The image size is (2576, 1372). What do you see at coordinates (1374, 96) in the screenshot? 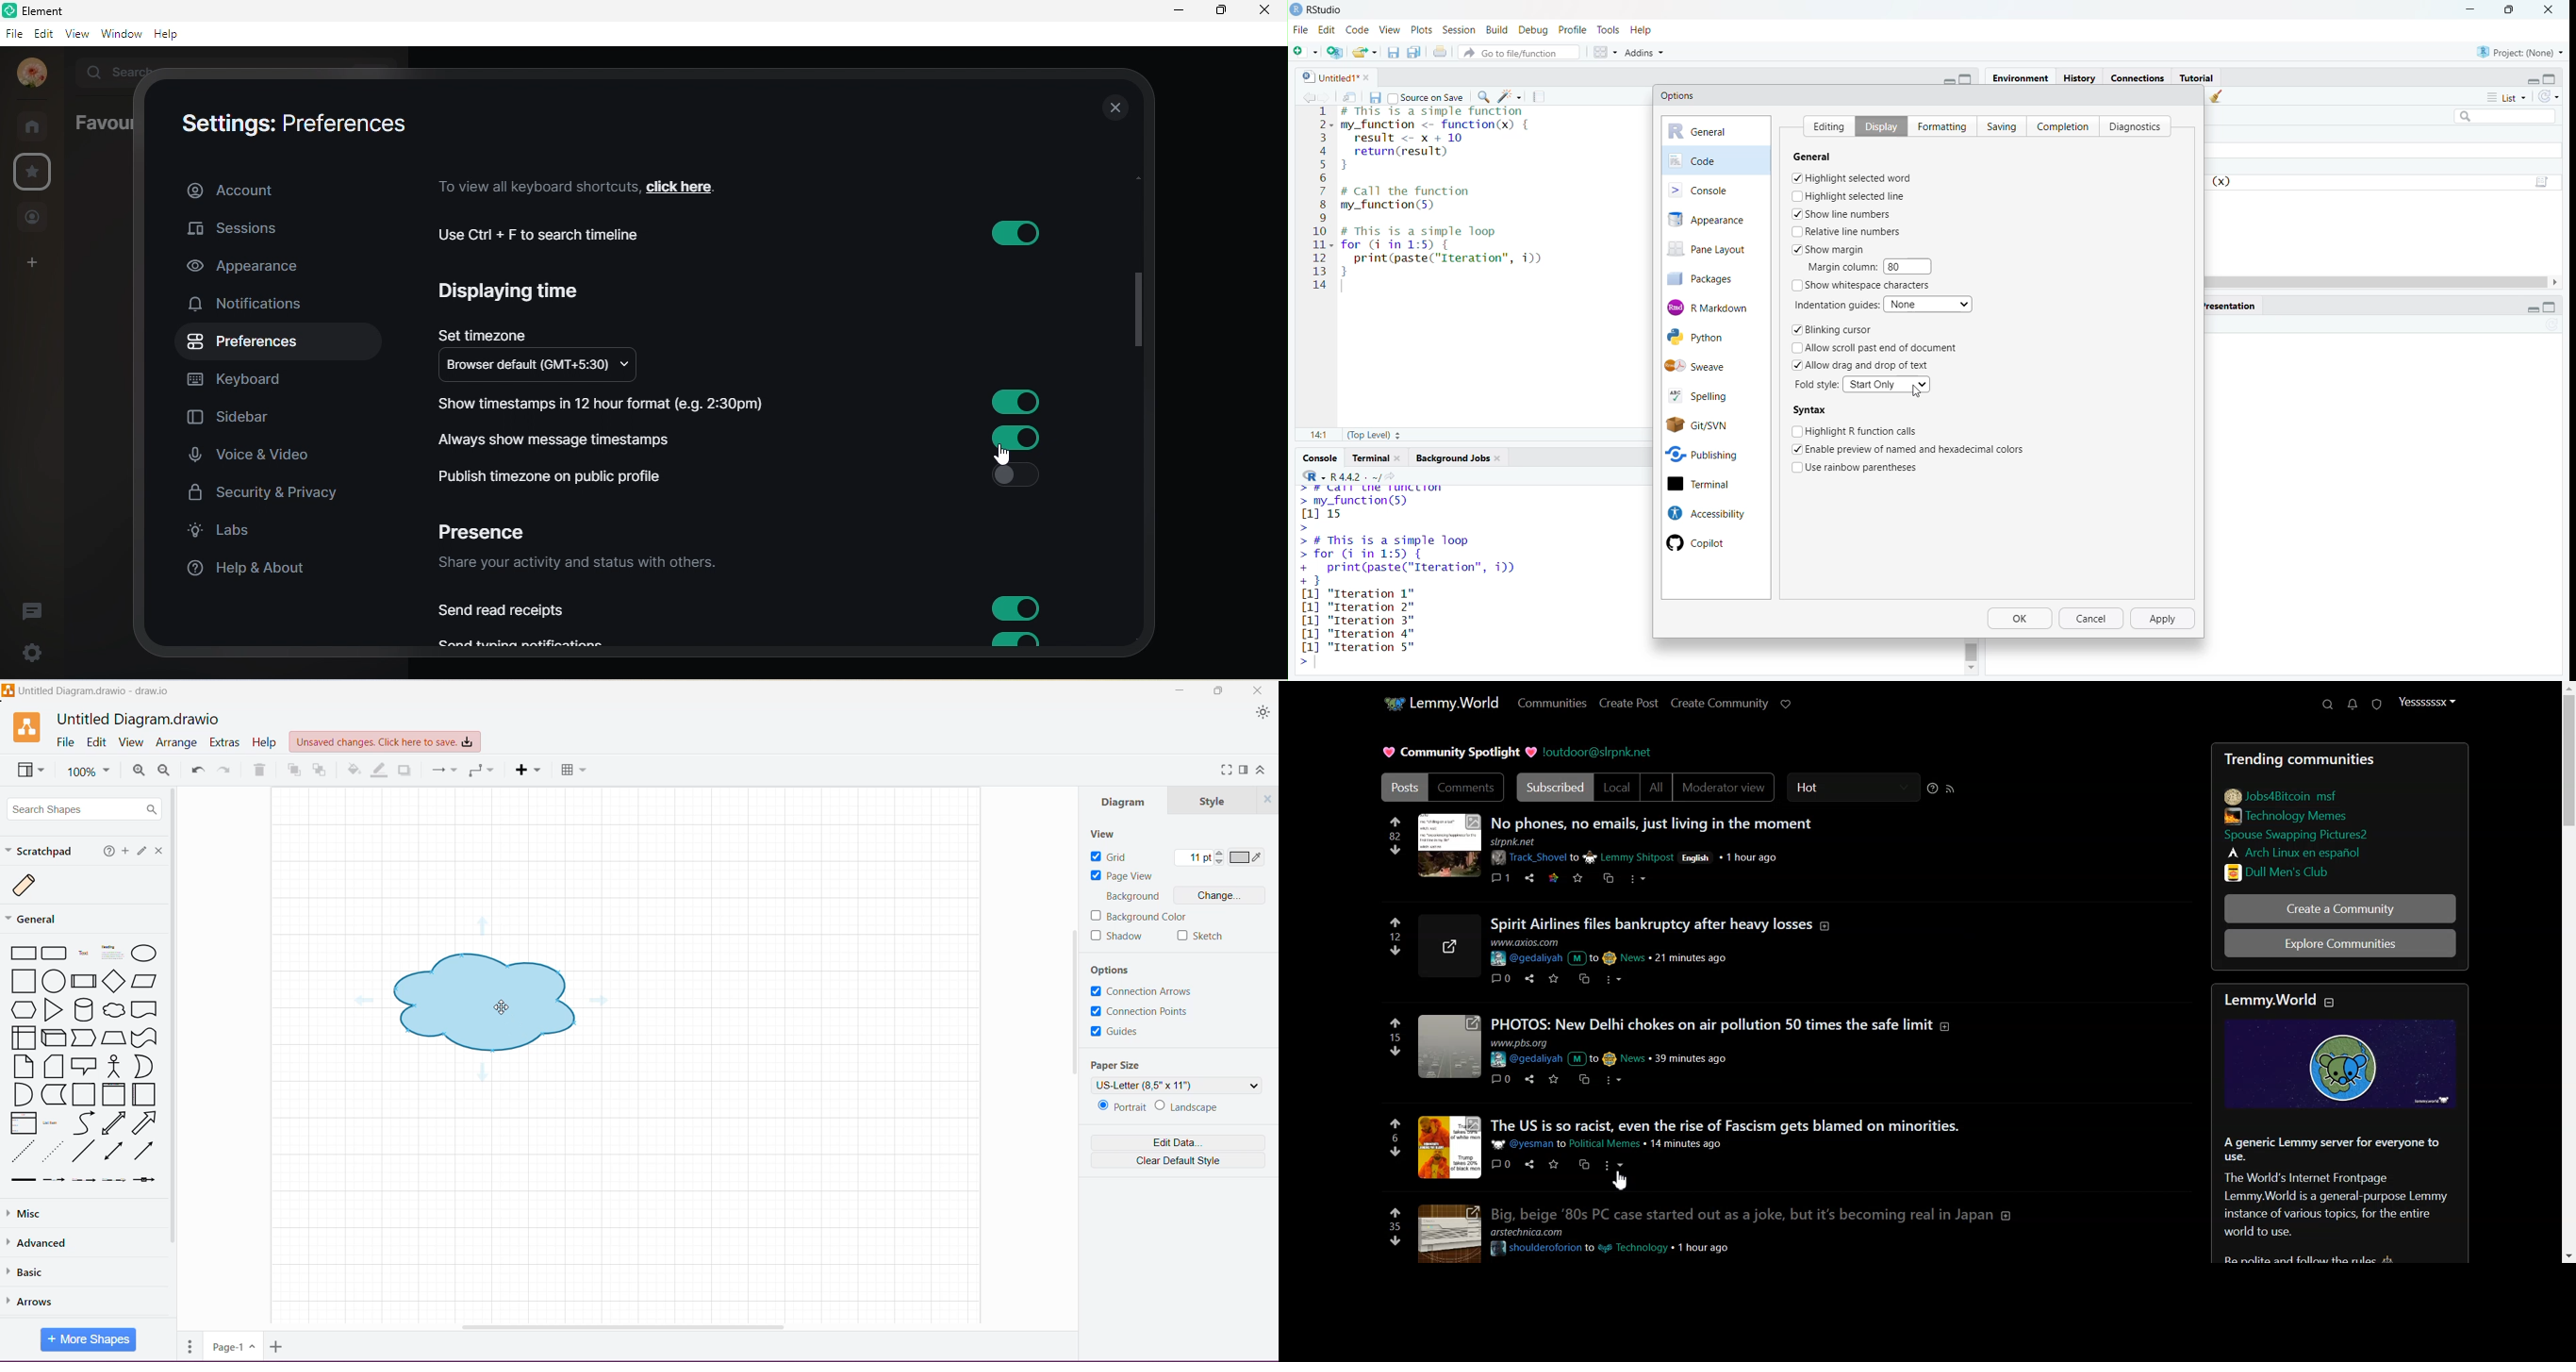
I see `save current document` at bounding box center [1374, 96].